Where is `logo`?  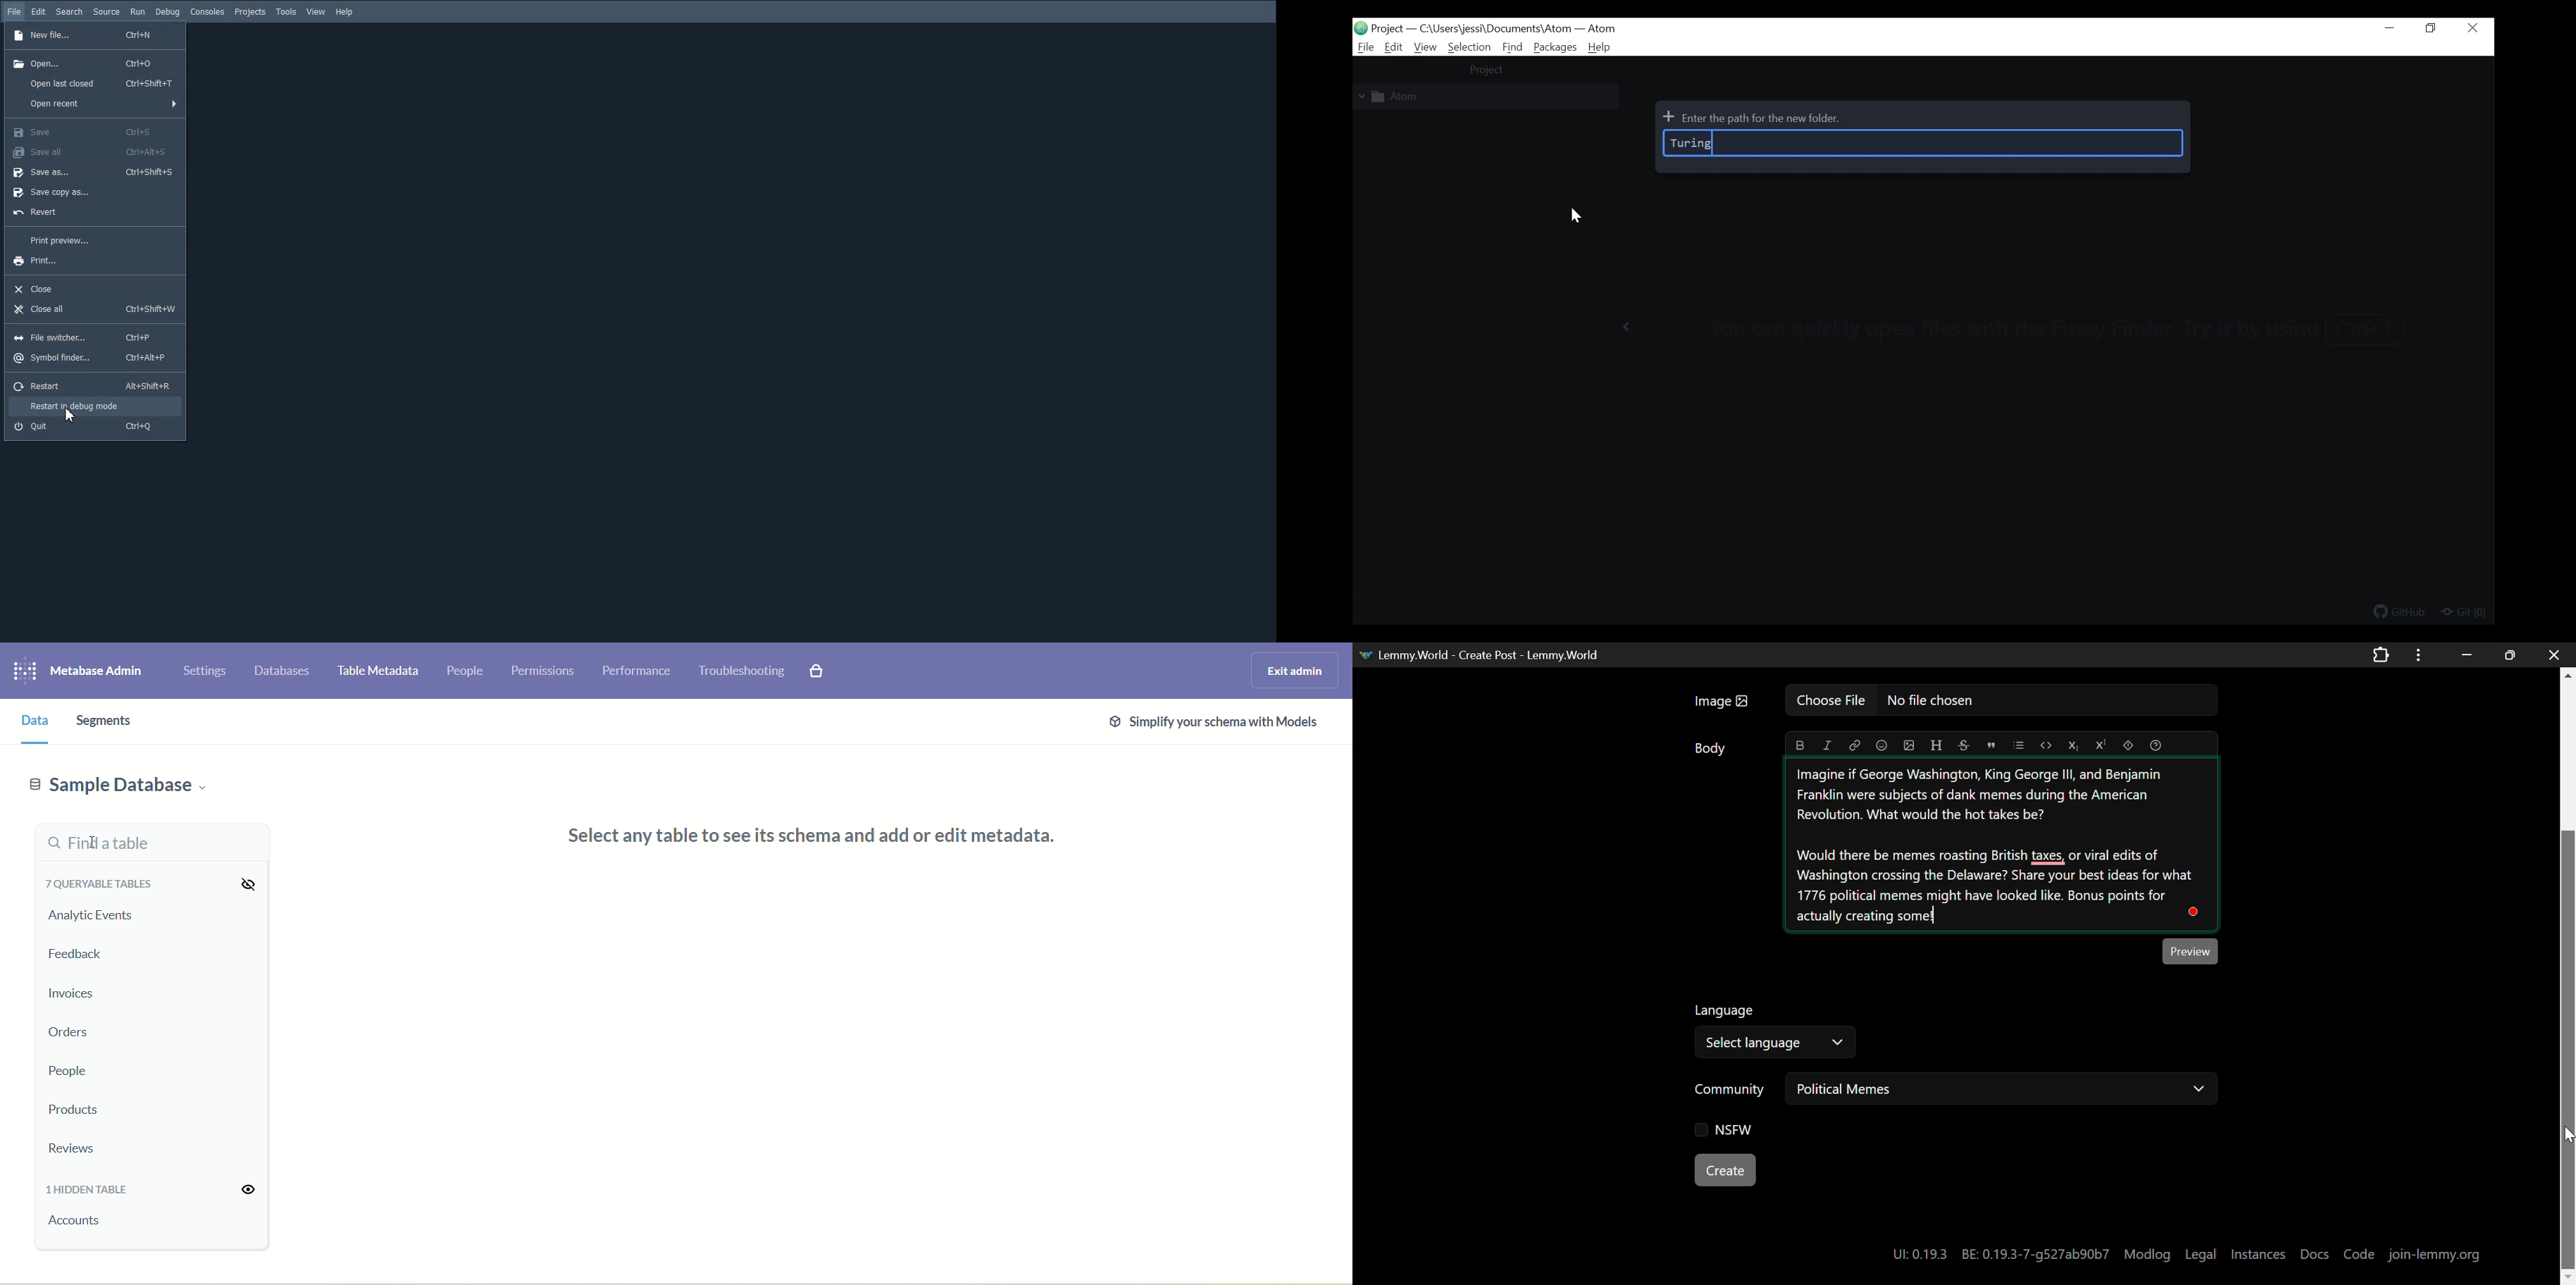 logo is located at coordinates (24, 669).